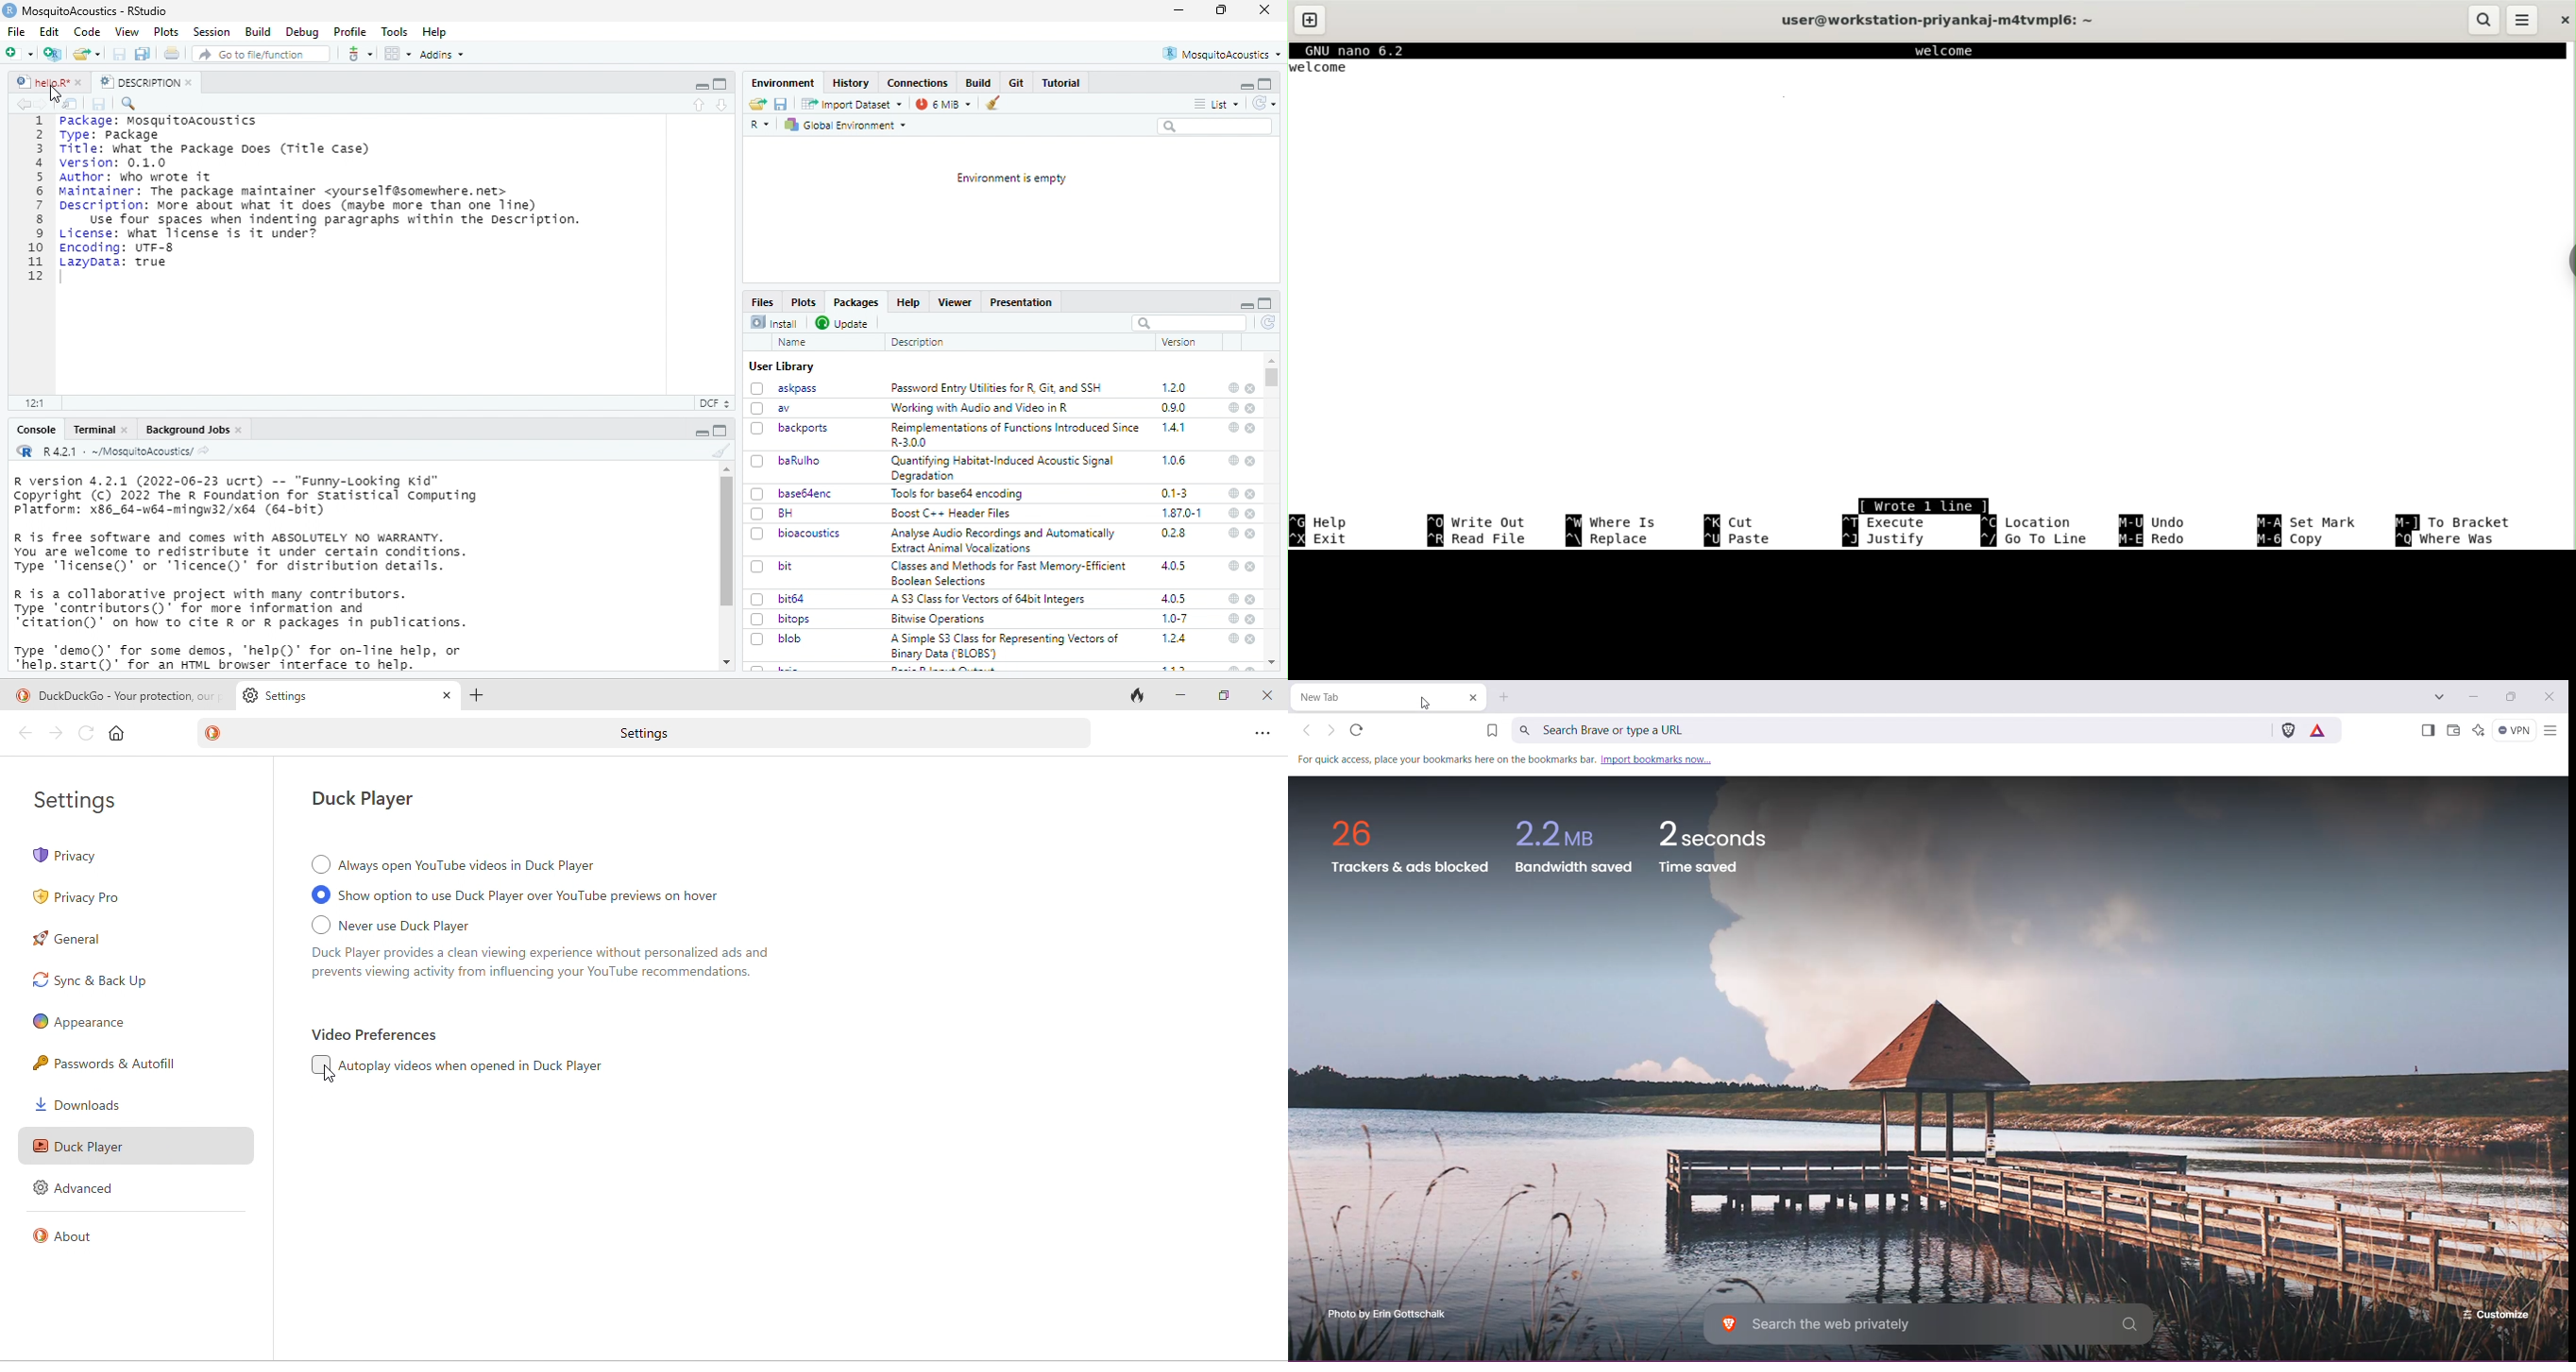 The width and height of the screenshot is (2576, 1372). I want to click on Go to file/function, so click(258, 53).